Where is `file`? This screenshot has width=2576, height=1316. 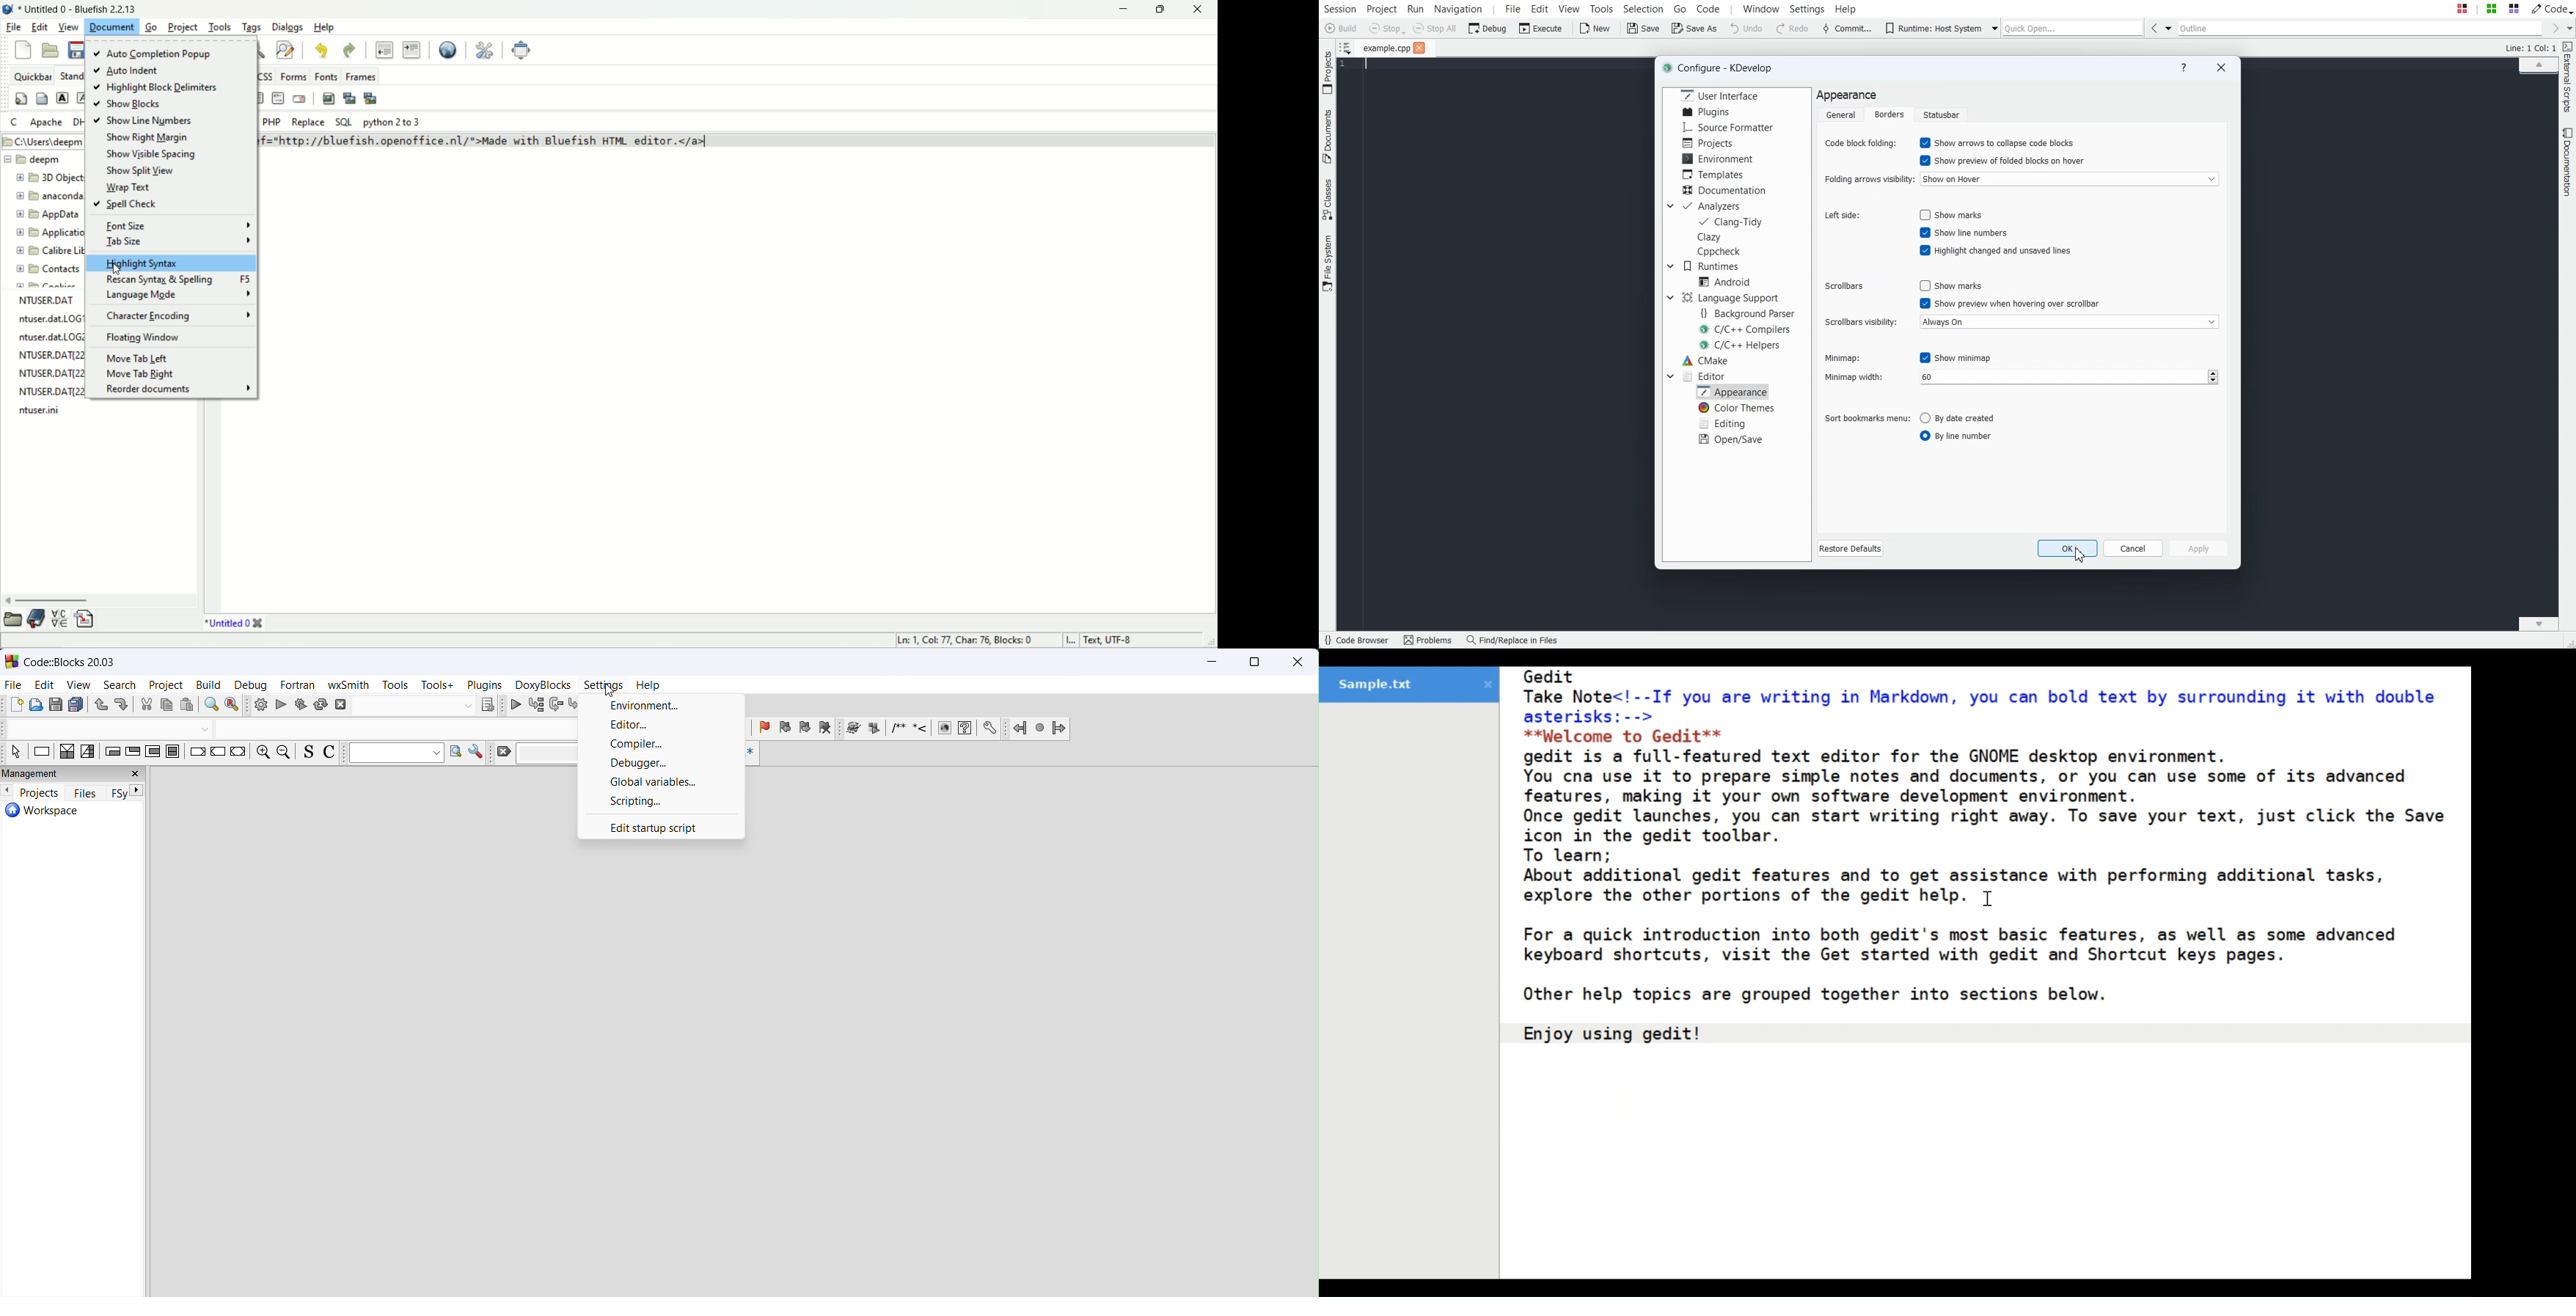
file is located at coordinates (15, 28).